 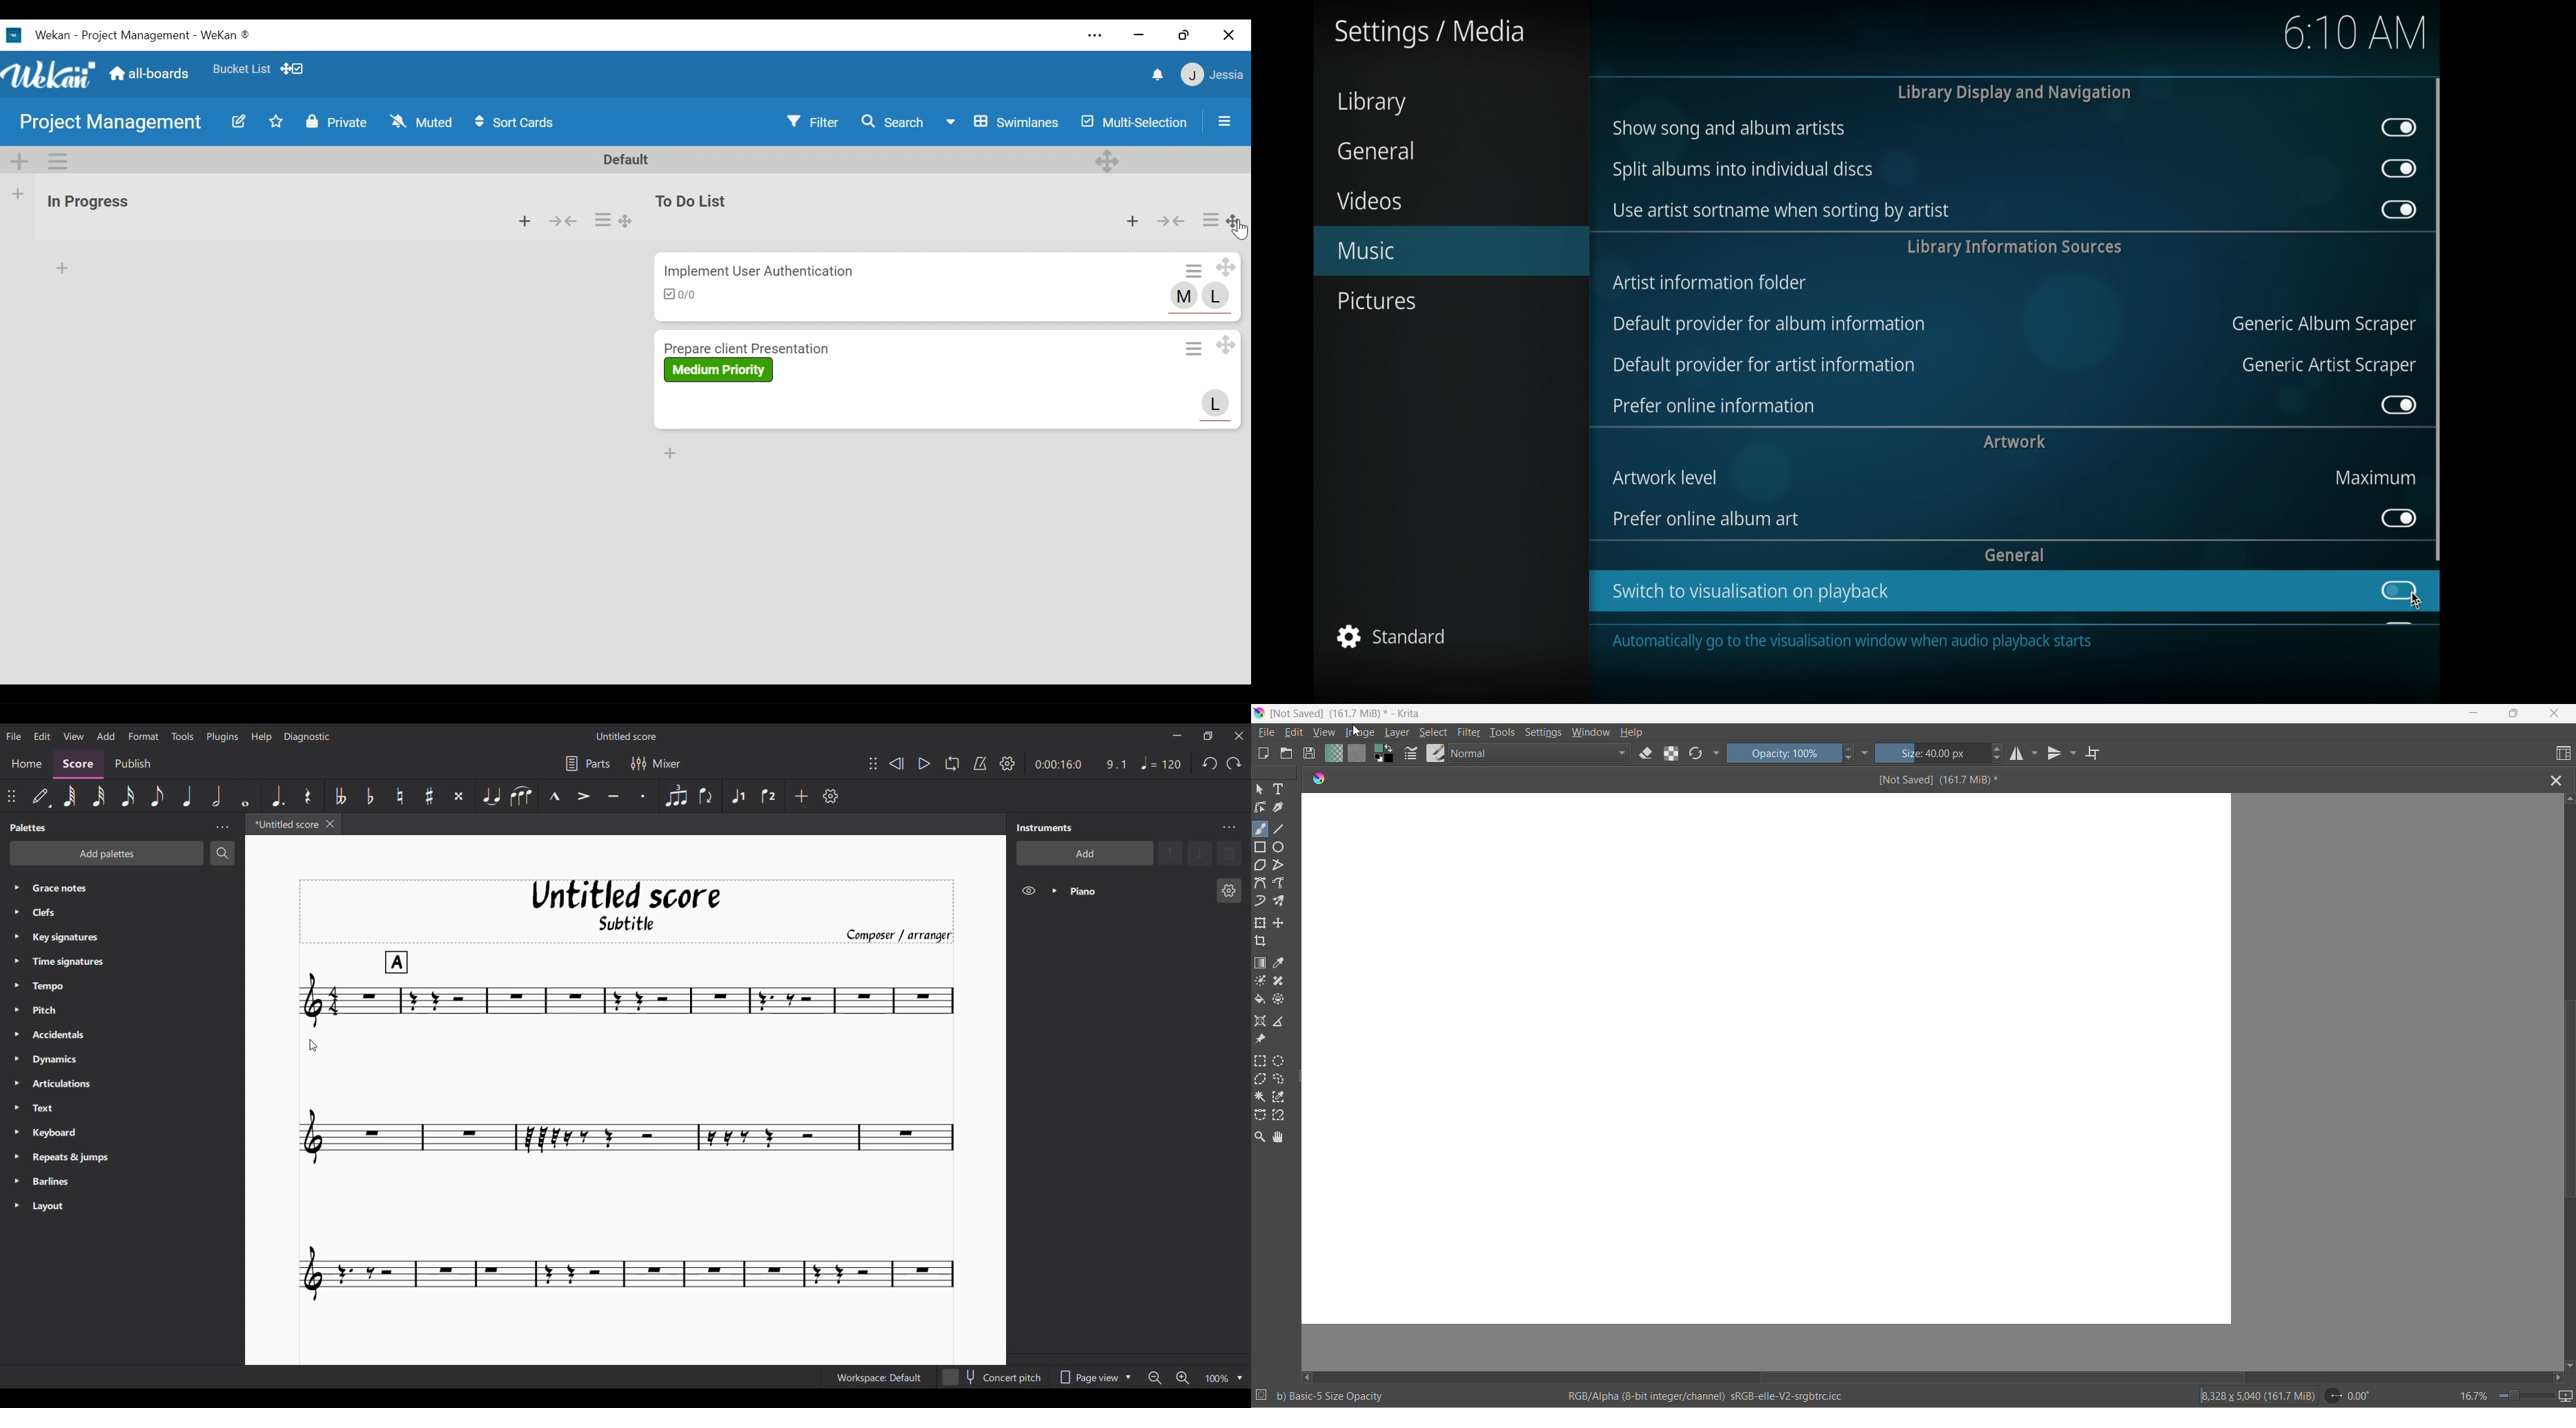 I want to click on Delete, so click(x=1230, y=853).